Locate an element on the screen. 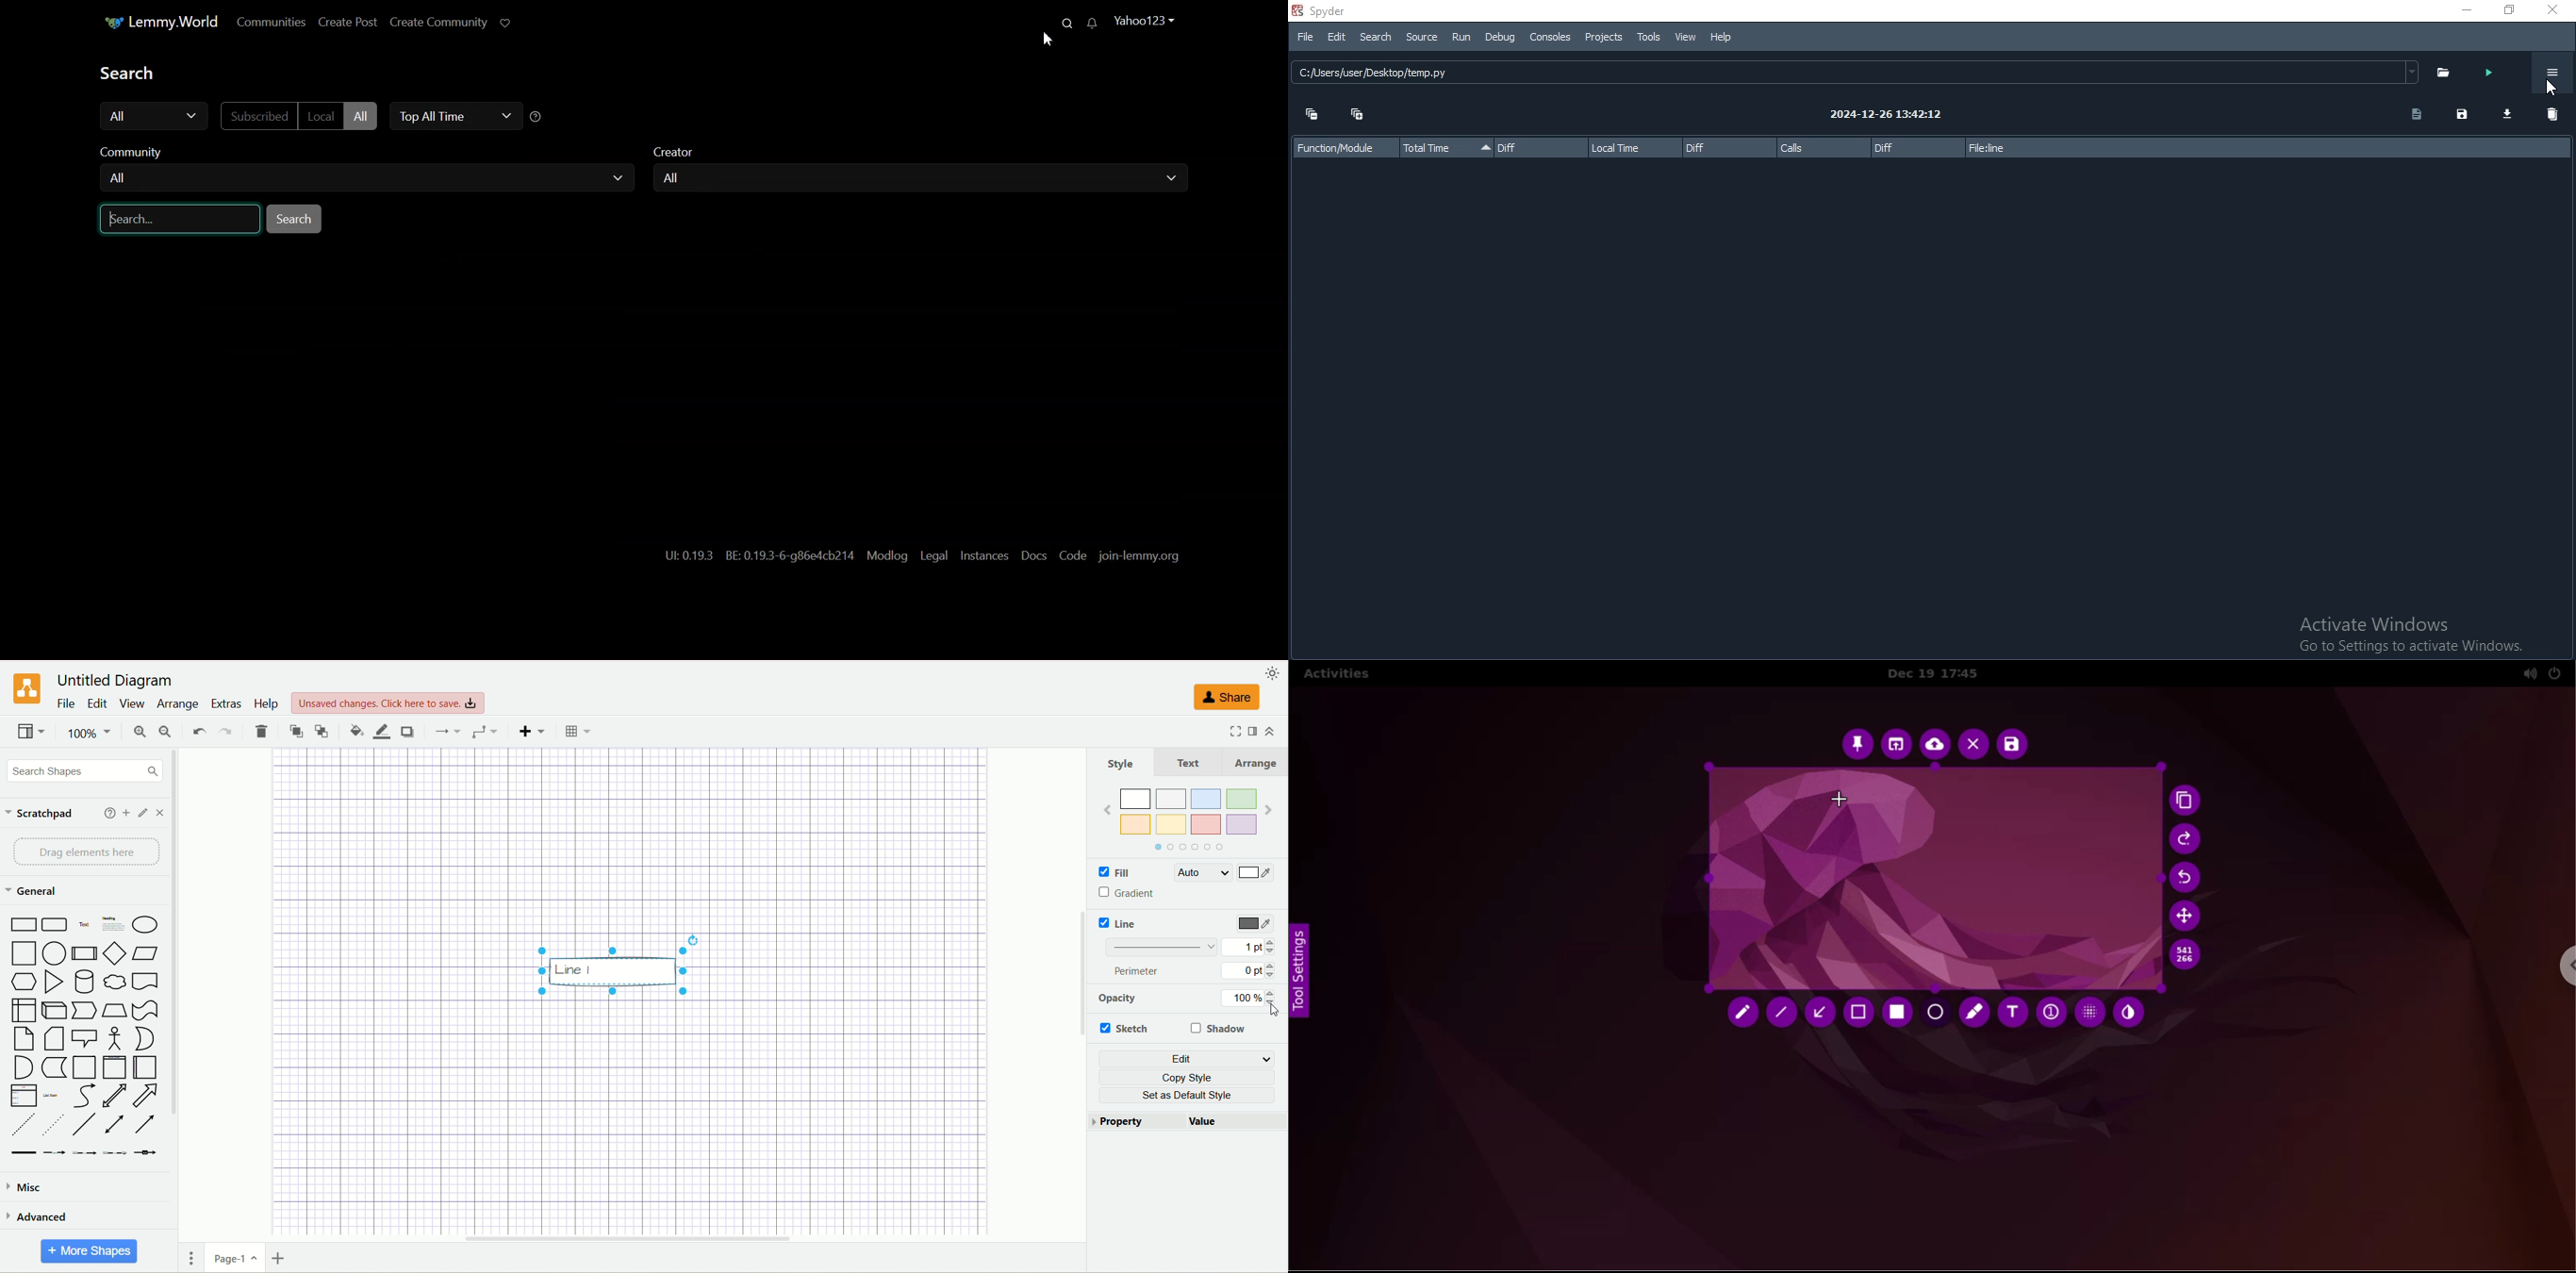  Linebar is located at coordinates (1165, 948).